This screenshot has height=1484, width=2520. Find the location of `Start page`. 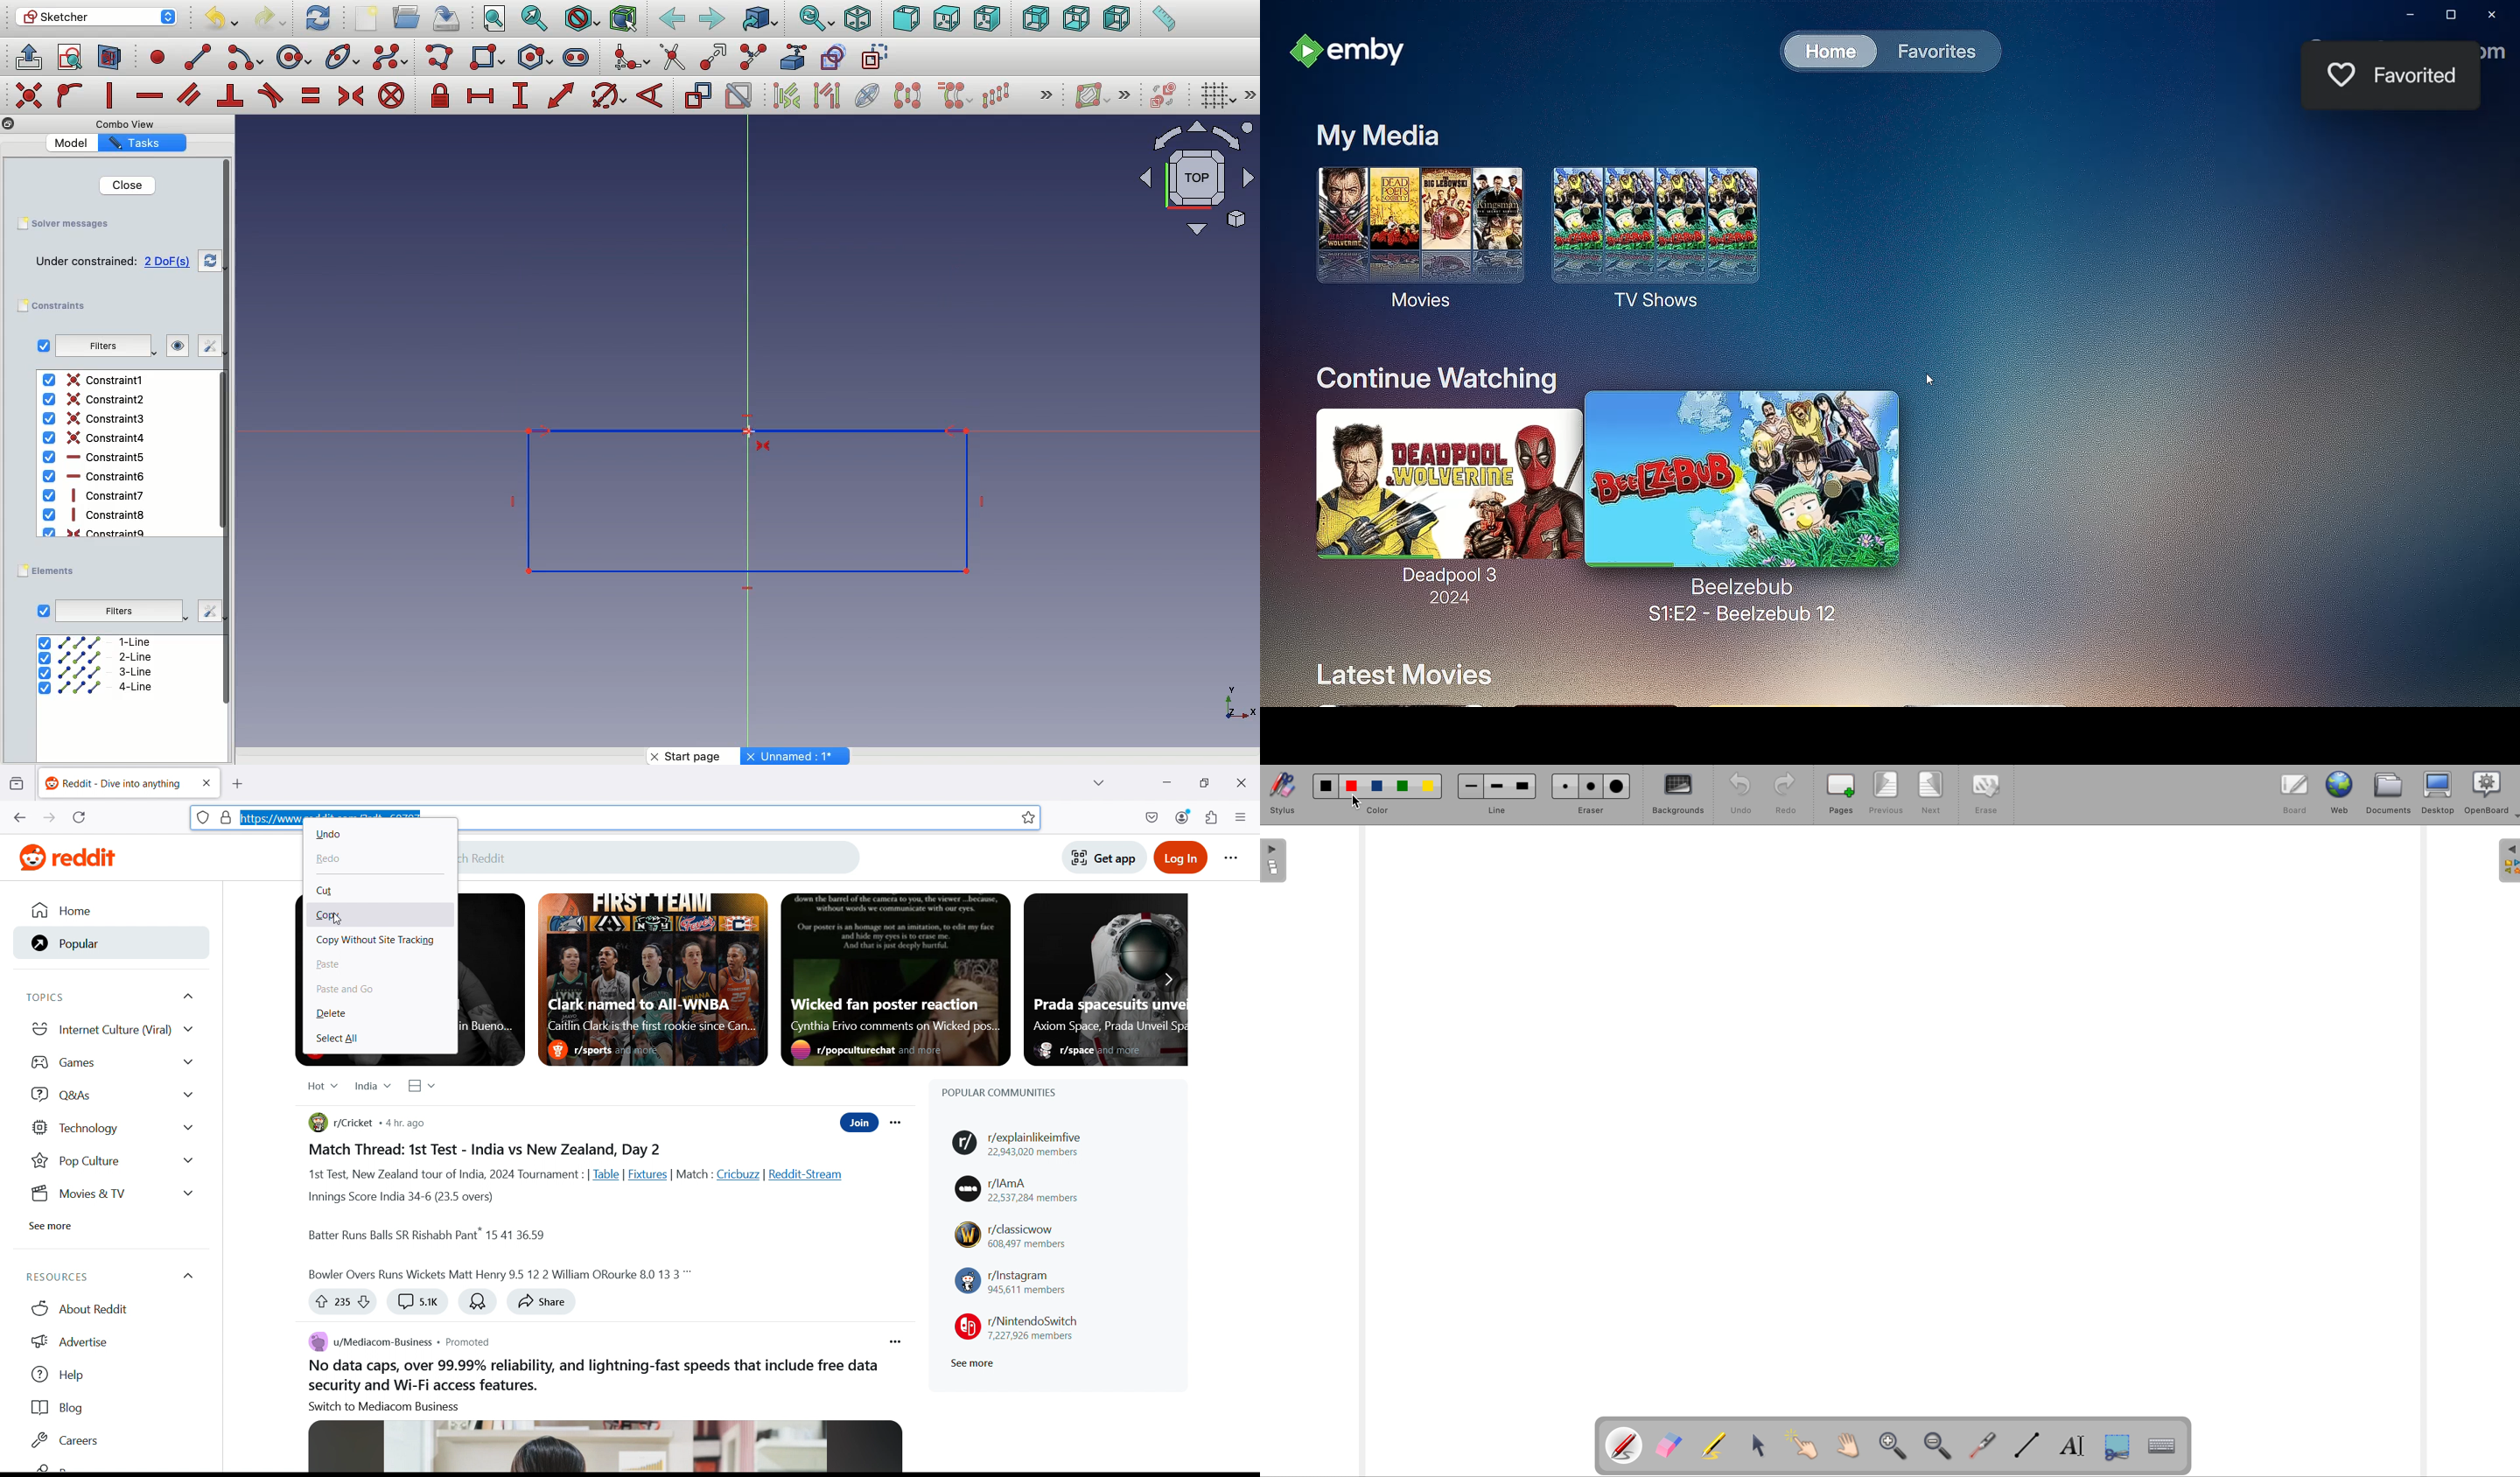

Start page is located at coordinates (696, 756).